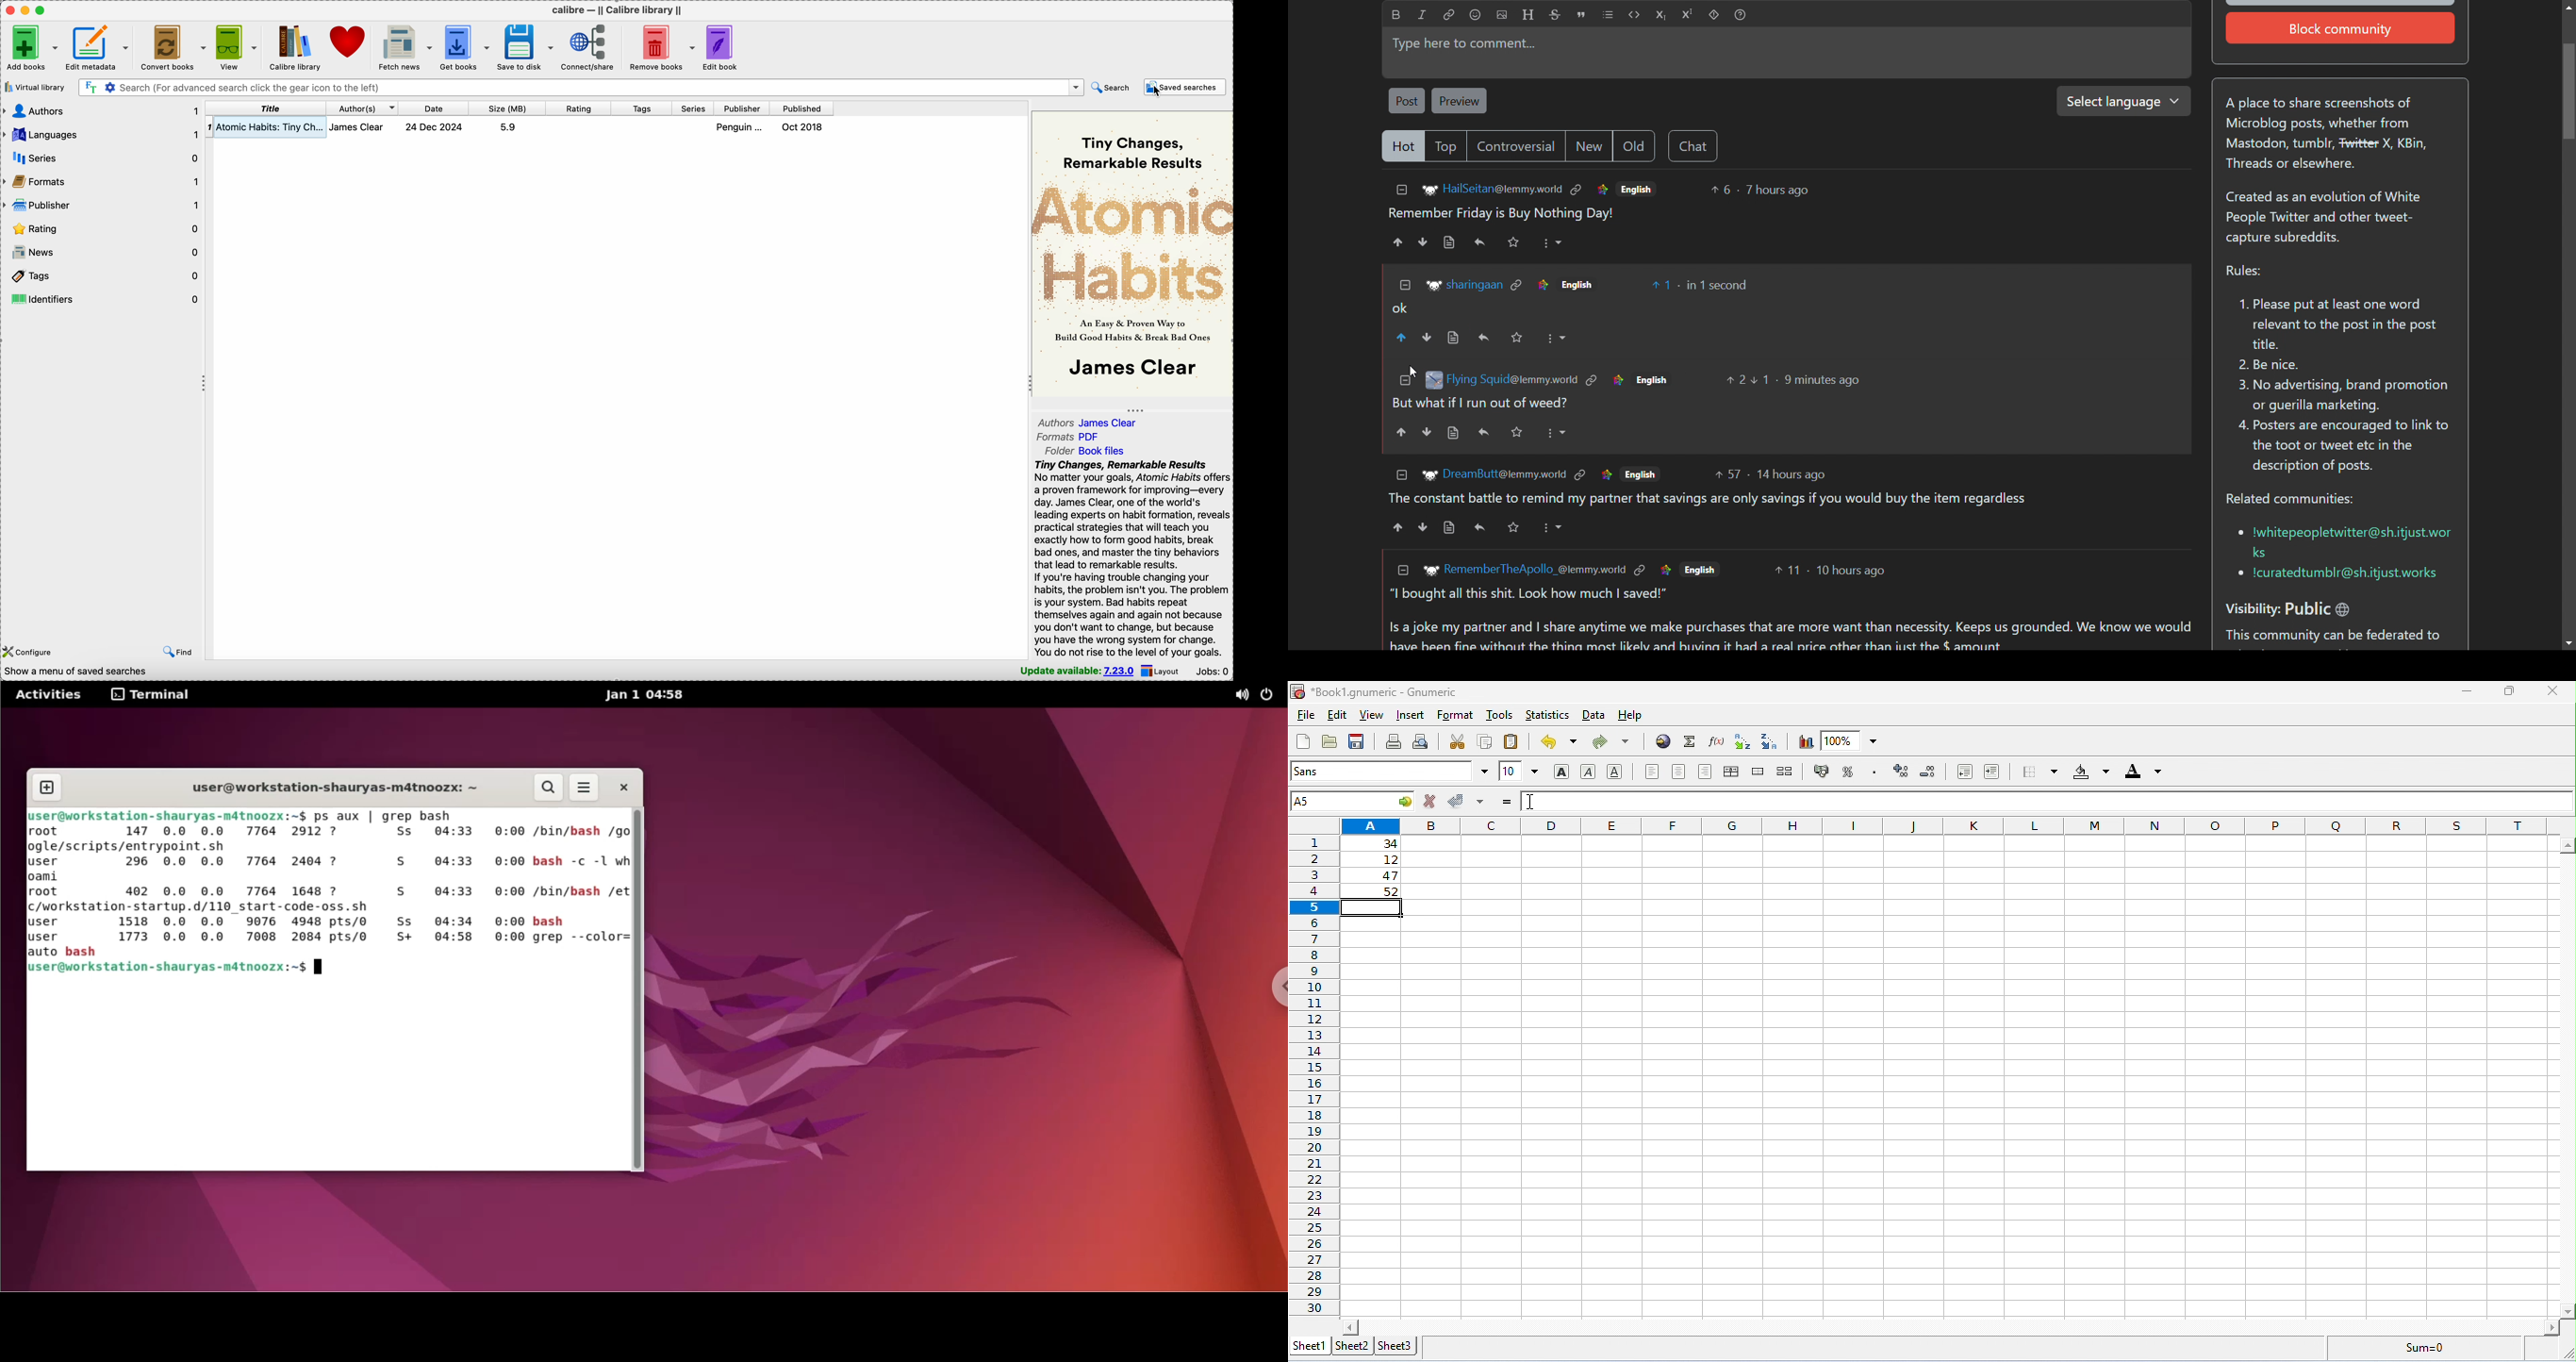  I want to click on link, so click(1579, 475).